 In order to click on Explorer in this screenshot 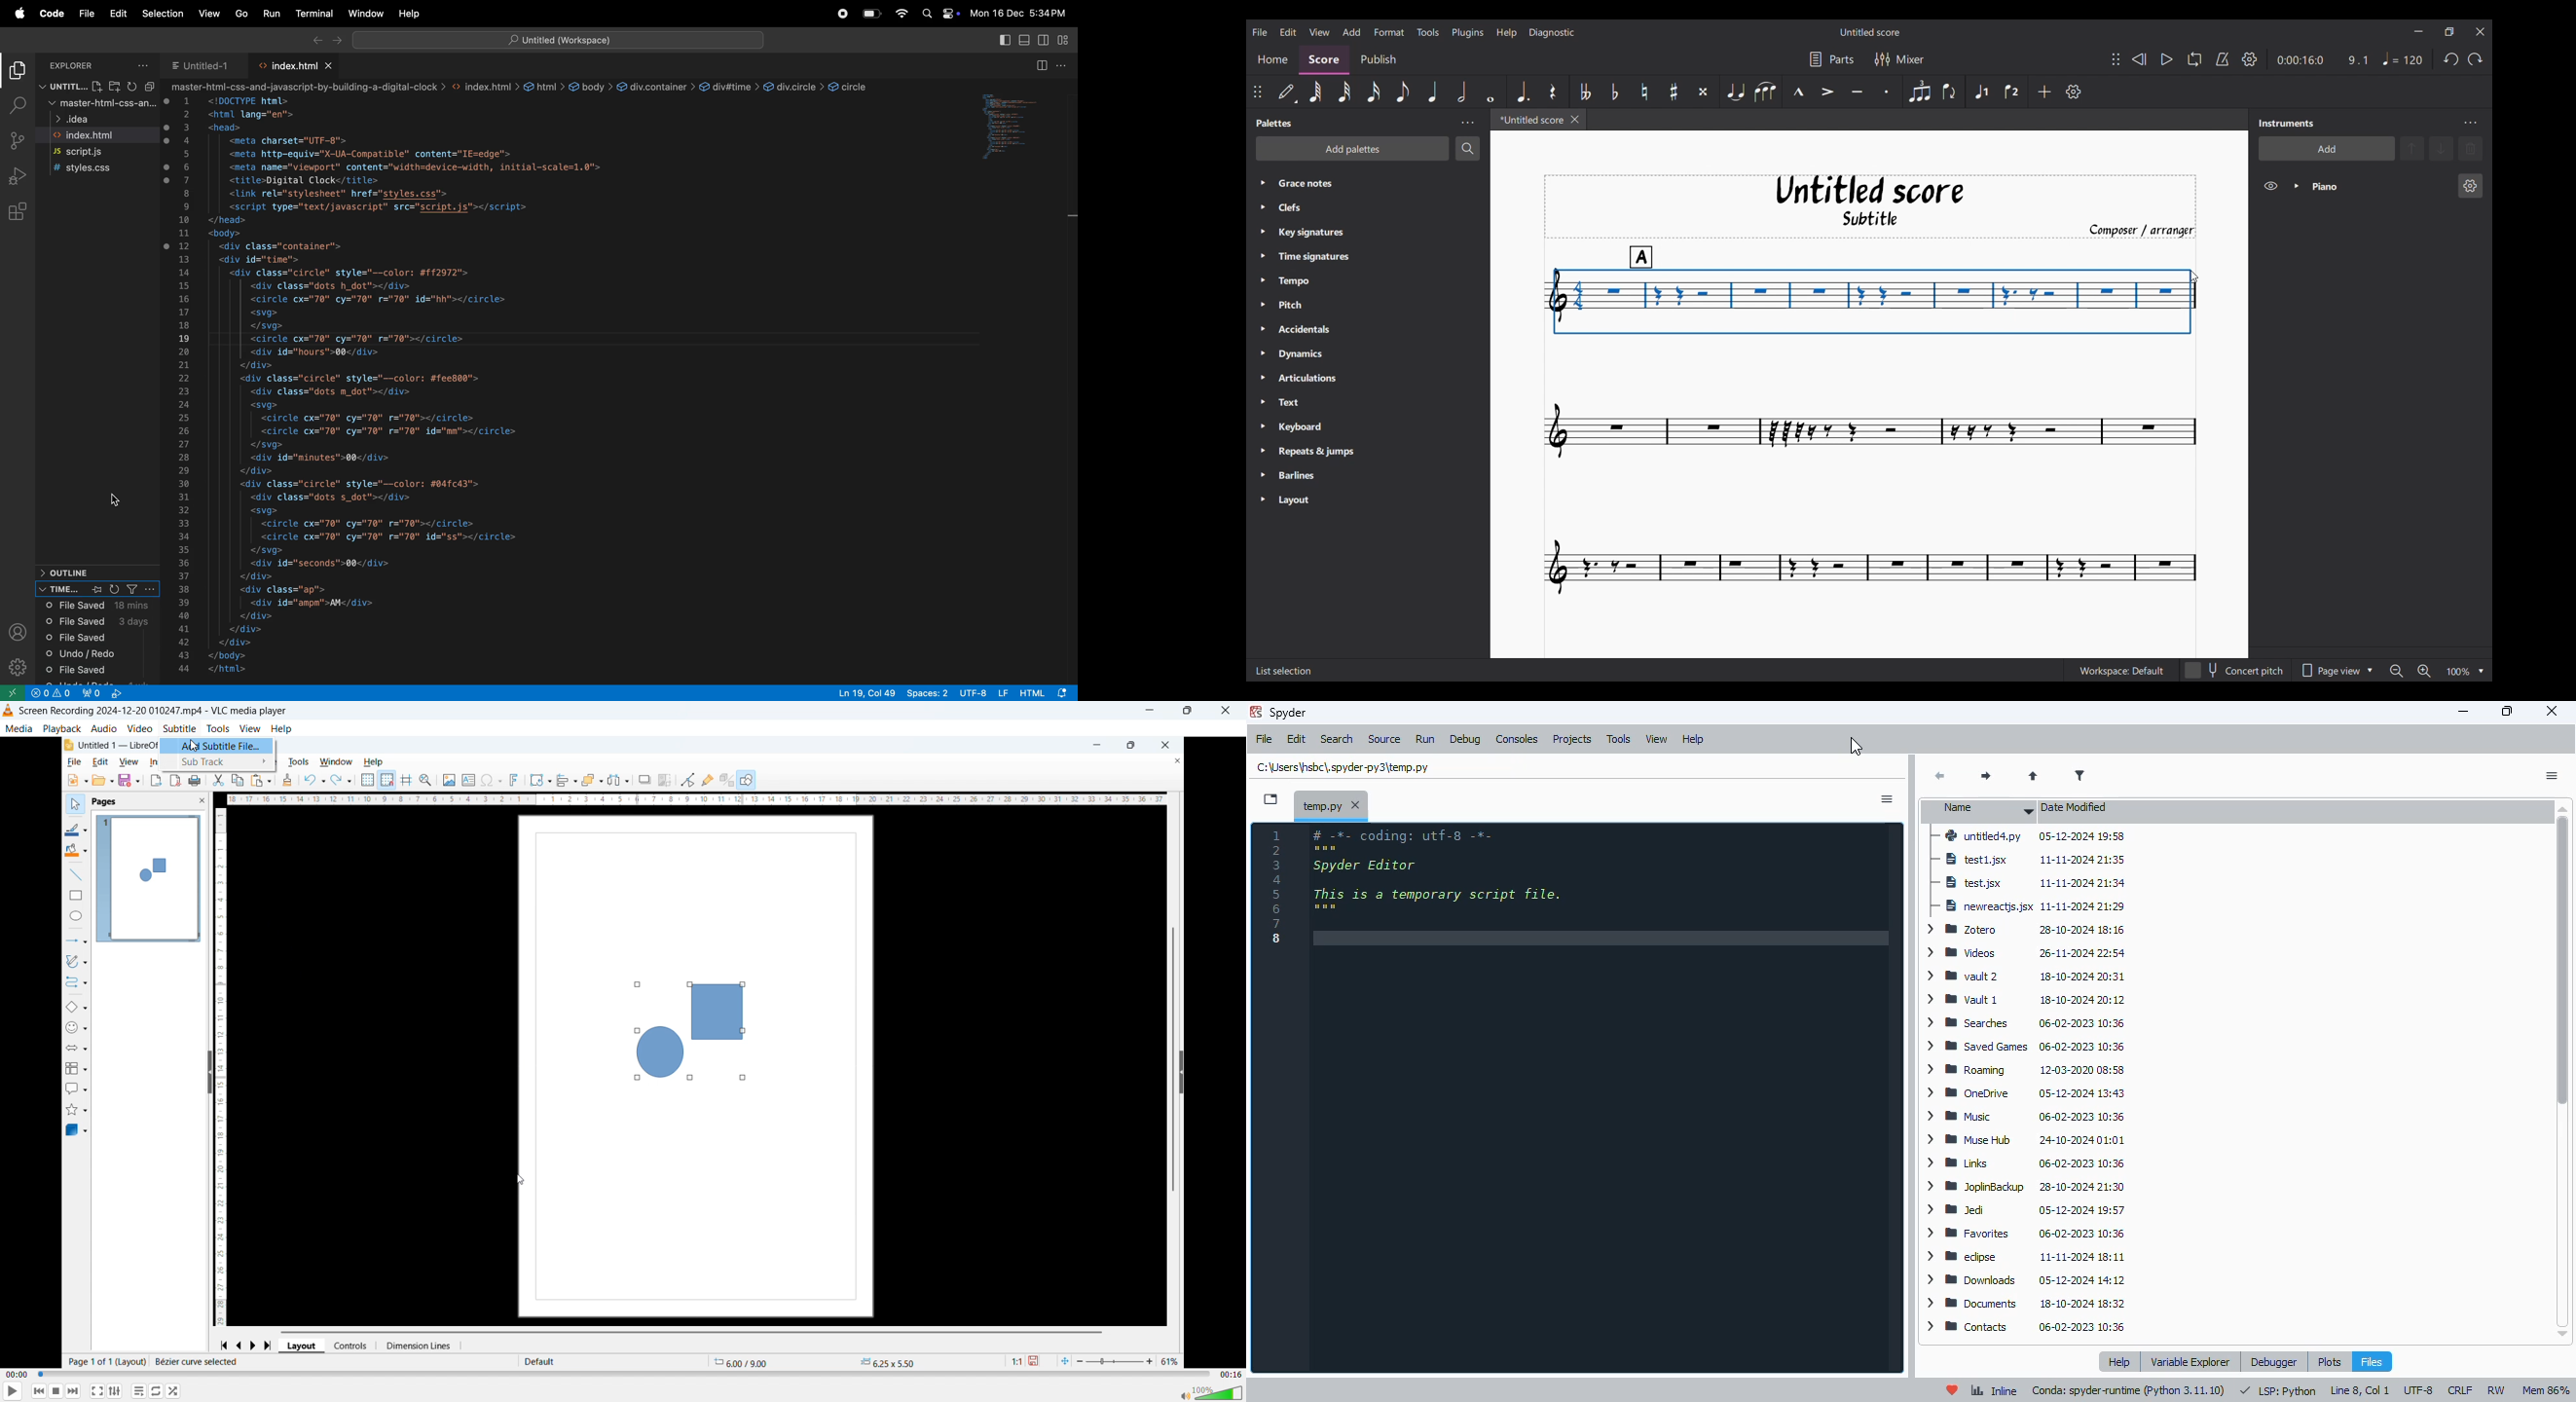, I will do `click(95, 66)`.